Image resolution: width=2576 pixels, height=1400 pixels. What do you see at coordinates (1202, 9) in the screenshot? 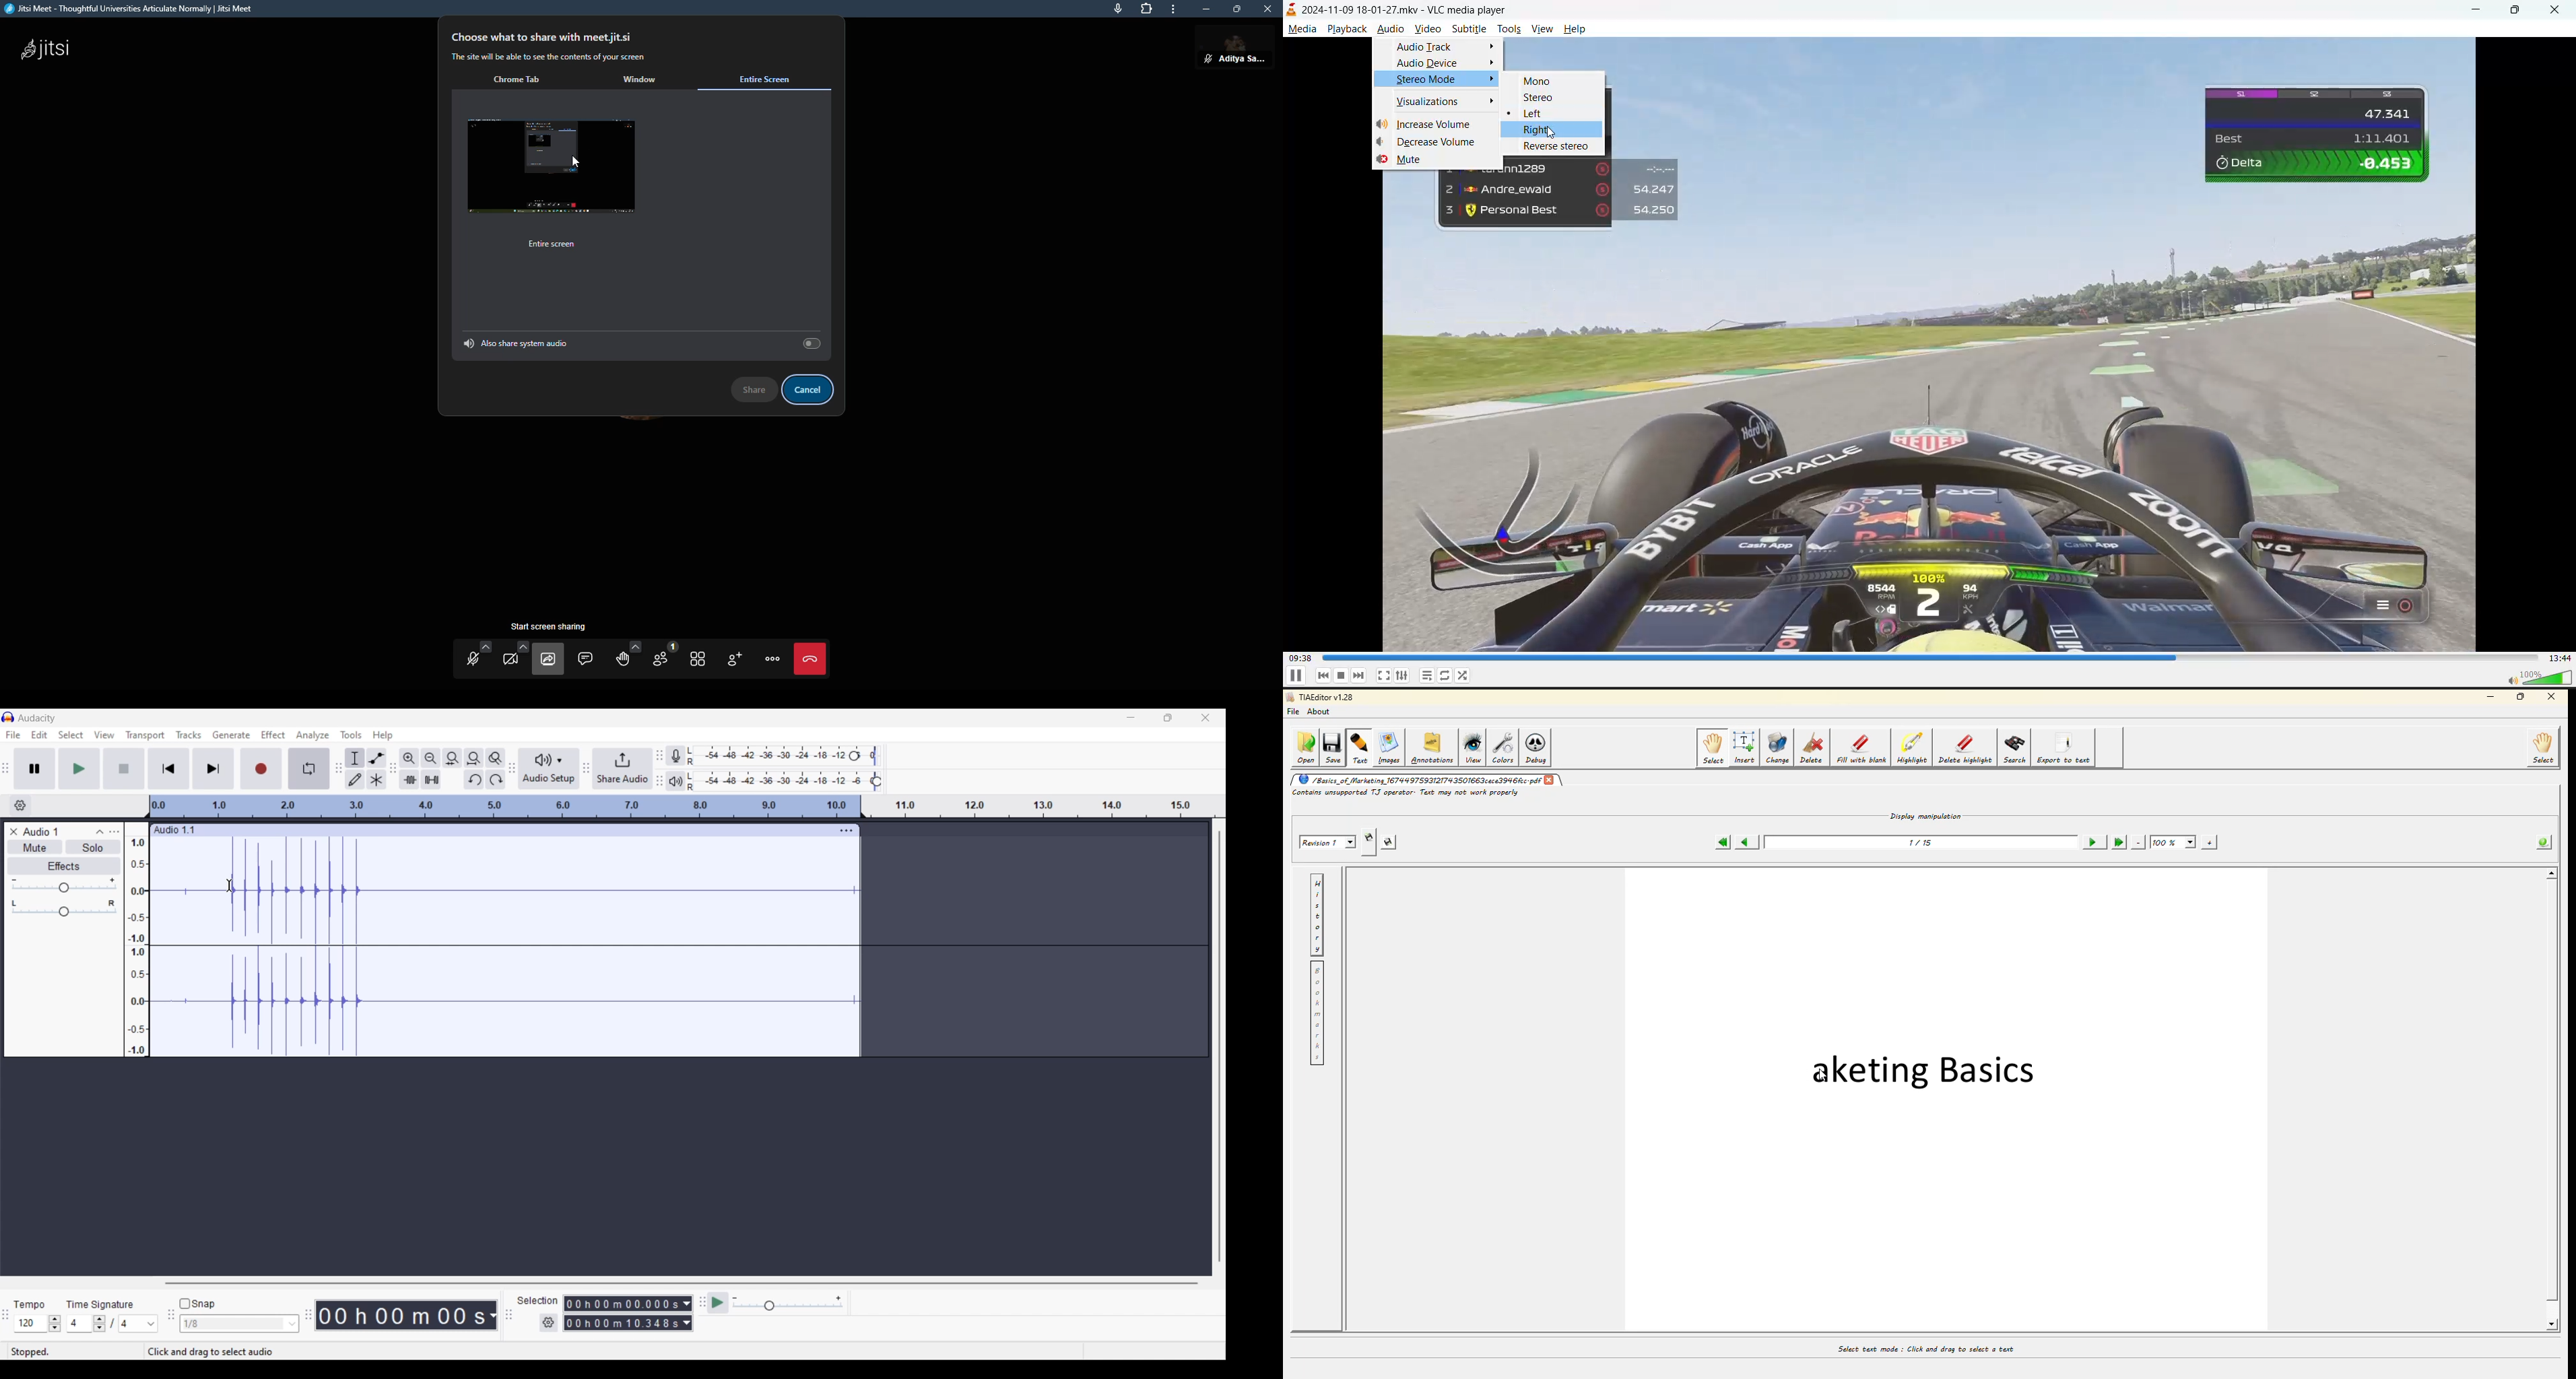
I see `minimize` at bounding box center [1202, 9].